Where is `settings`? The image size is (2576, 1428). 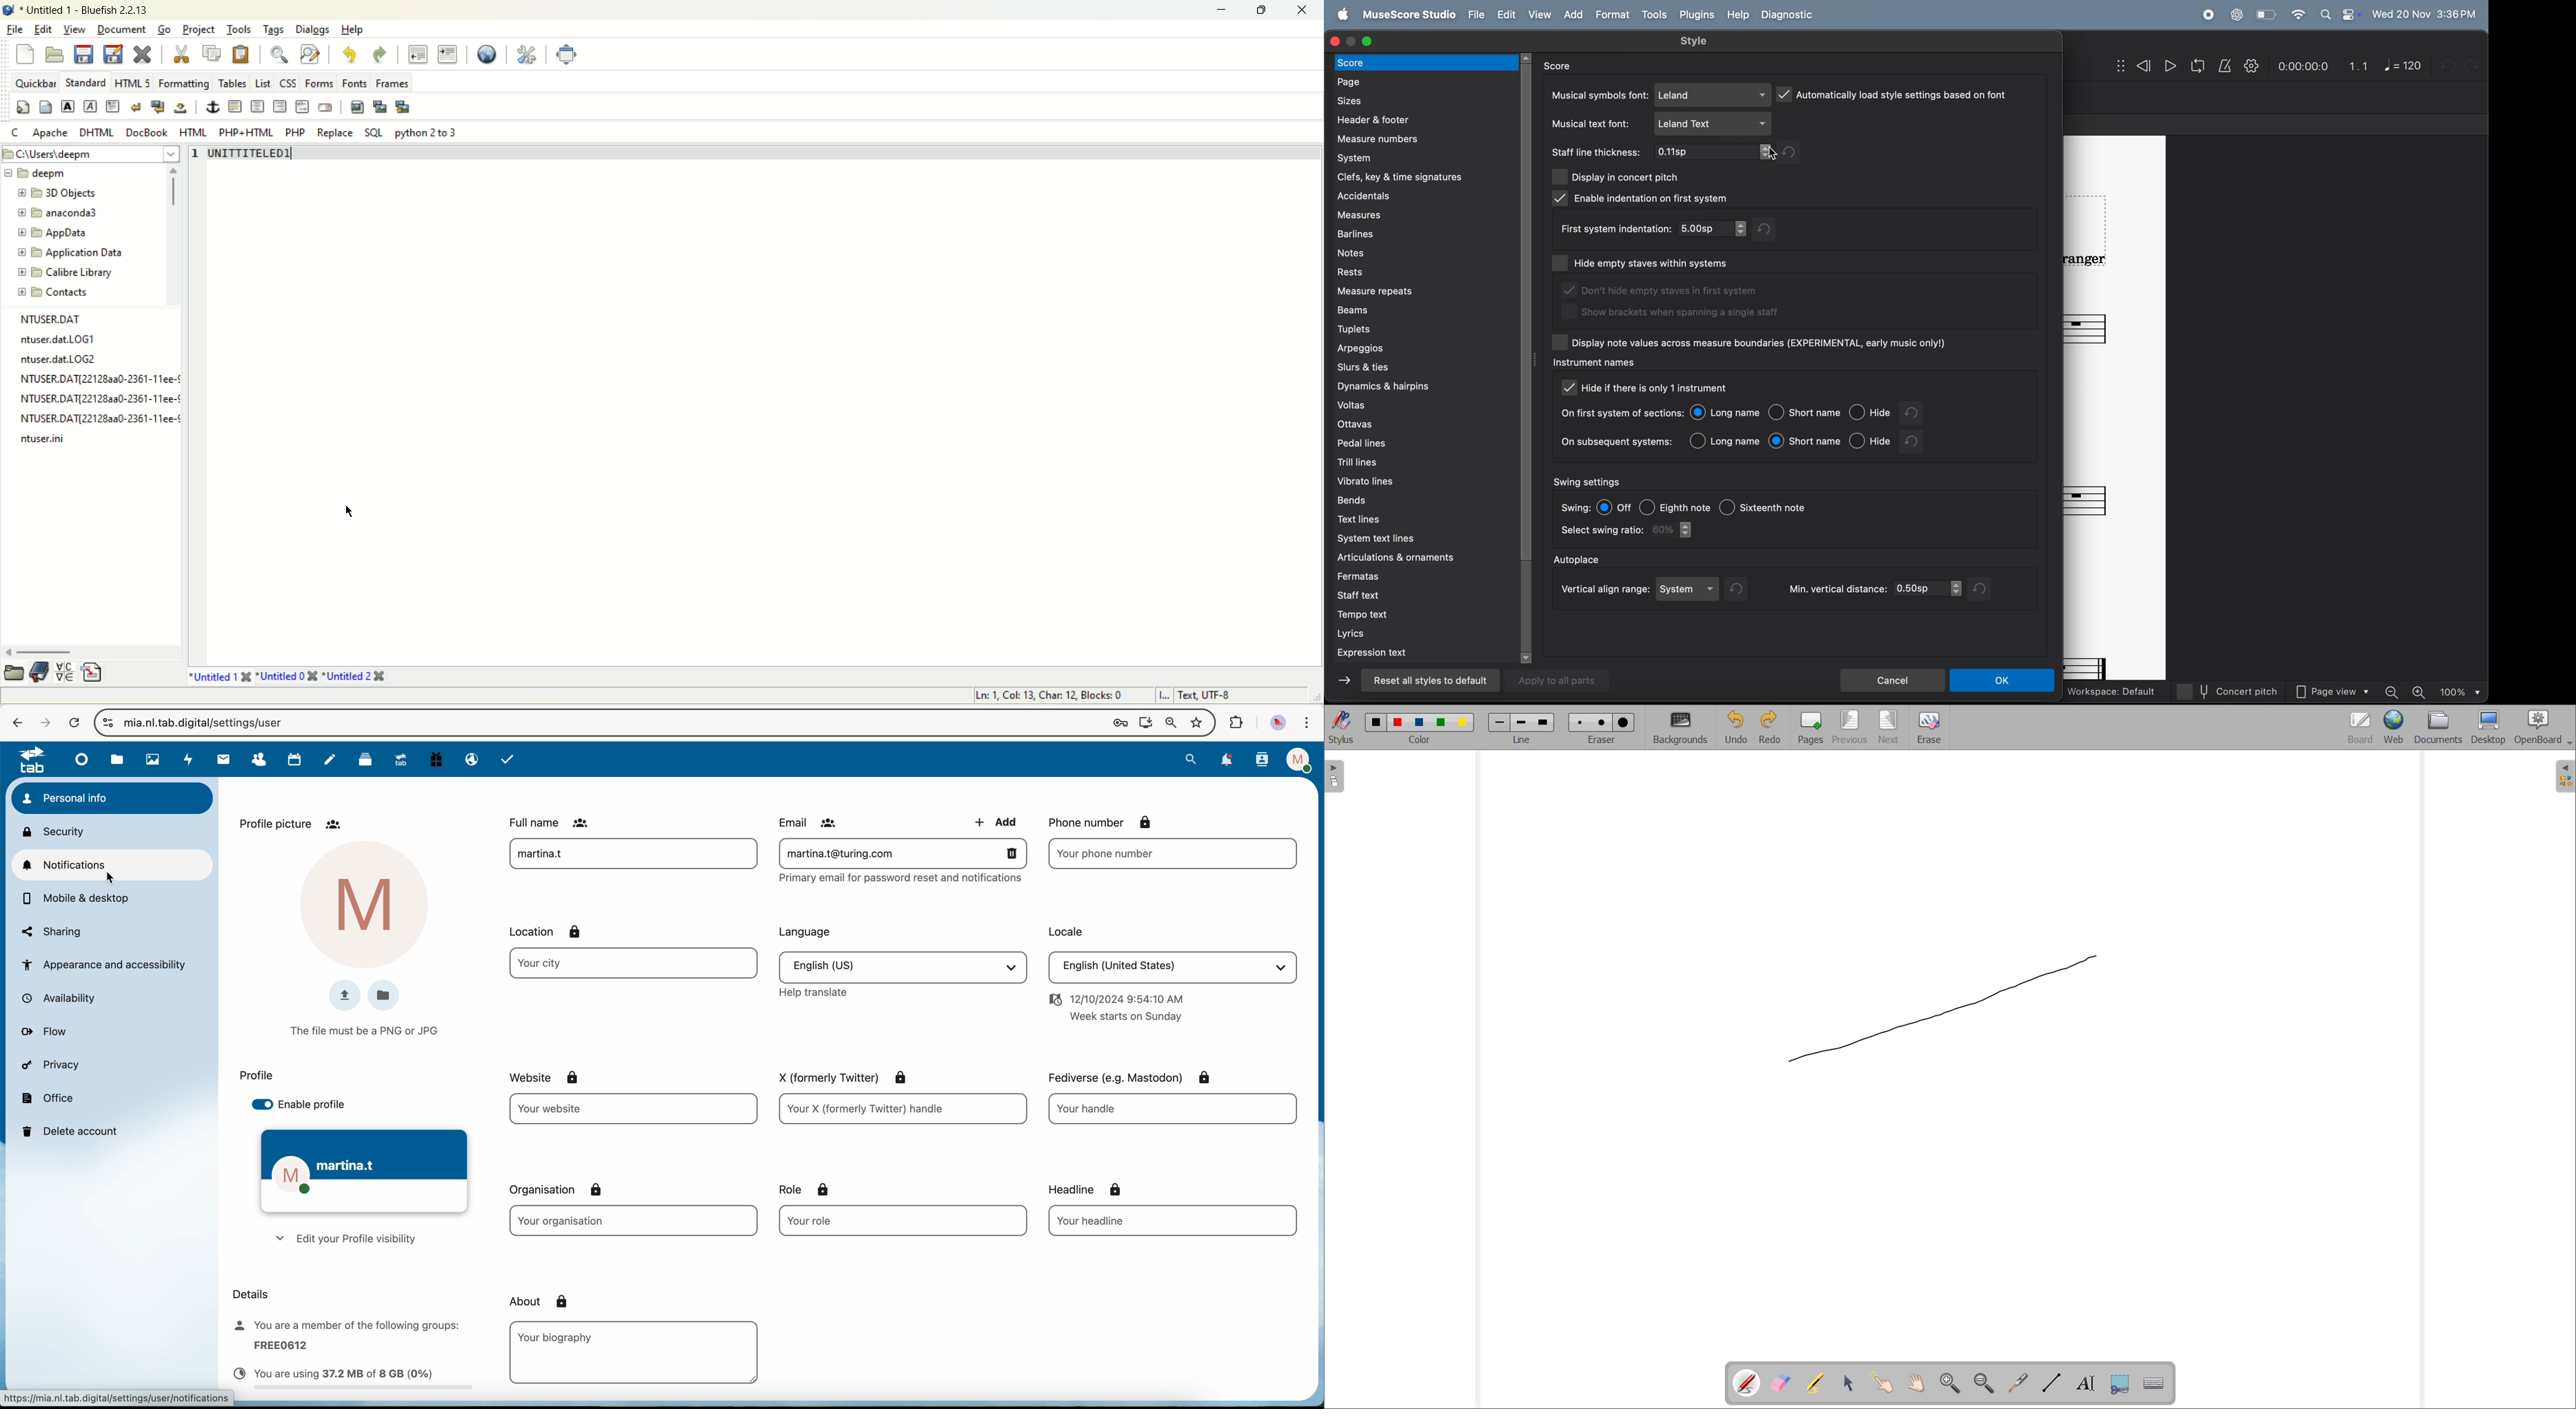 settings is located at coordinates (2252, 67).